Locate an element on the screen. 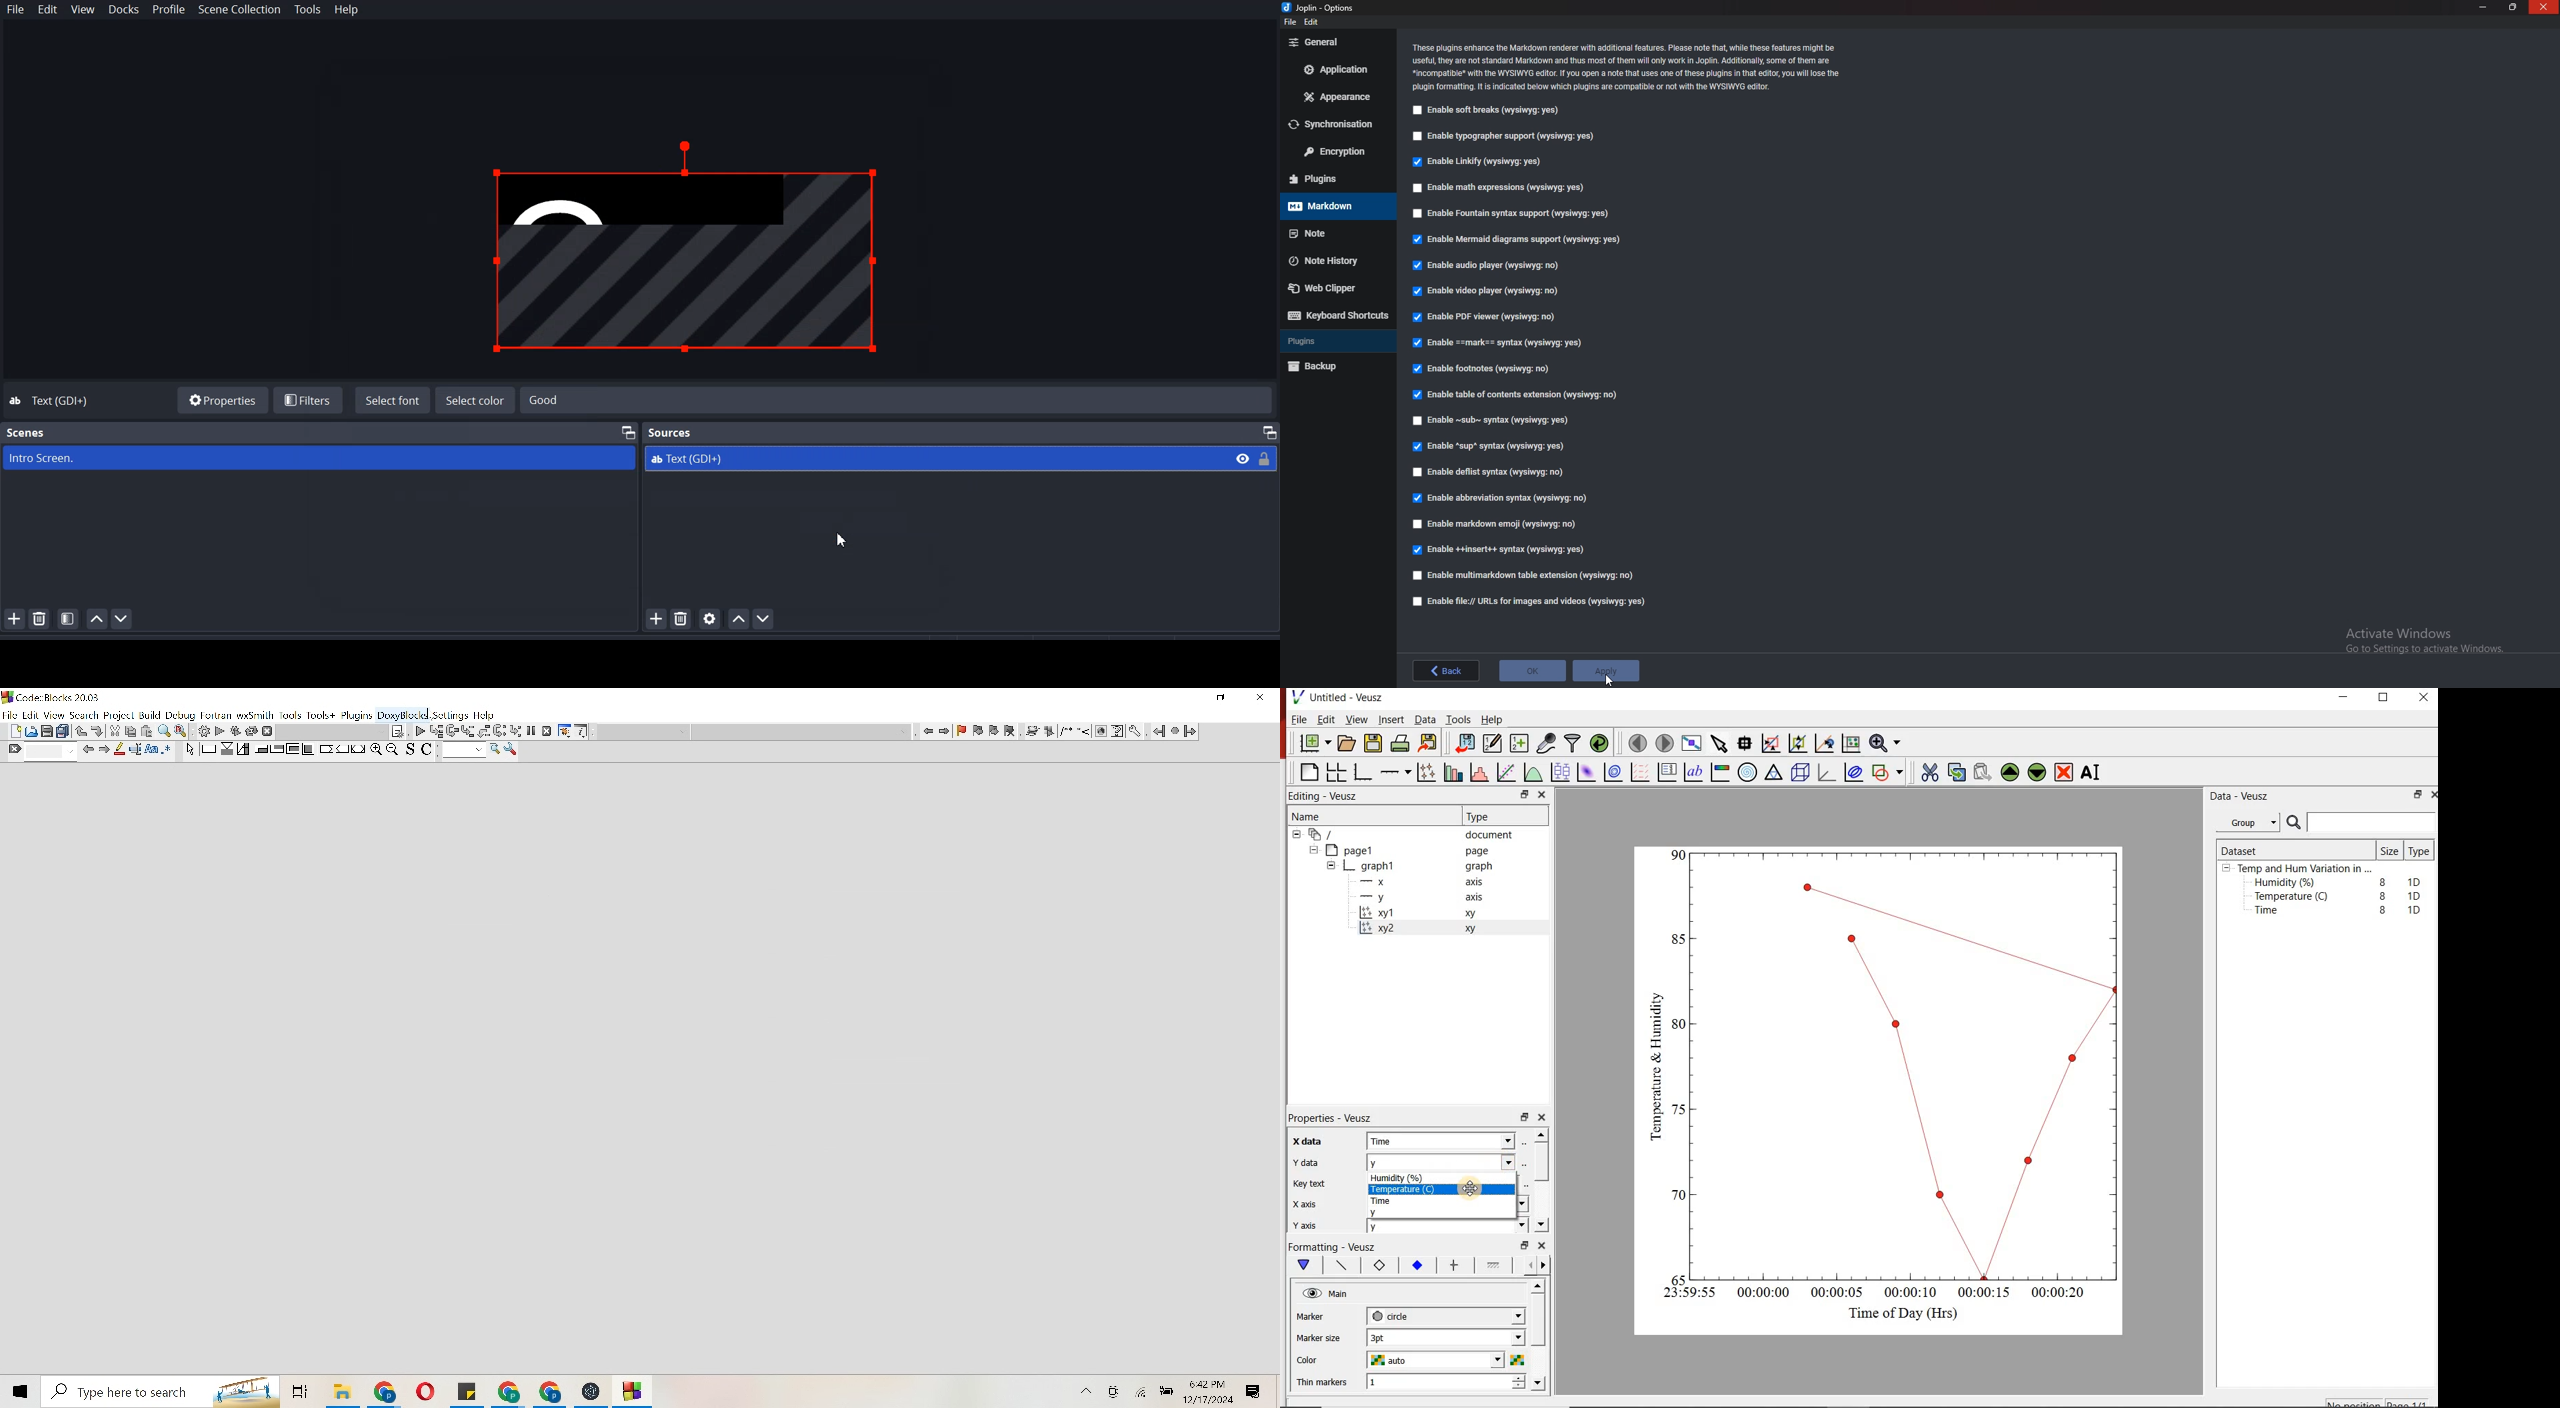  Profile is located at coordinates (169, 10).